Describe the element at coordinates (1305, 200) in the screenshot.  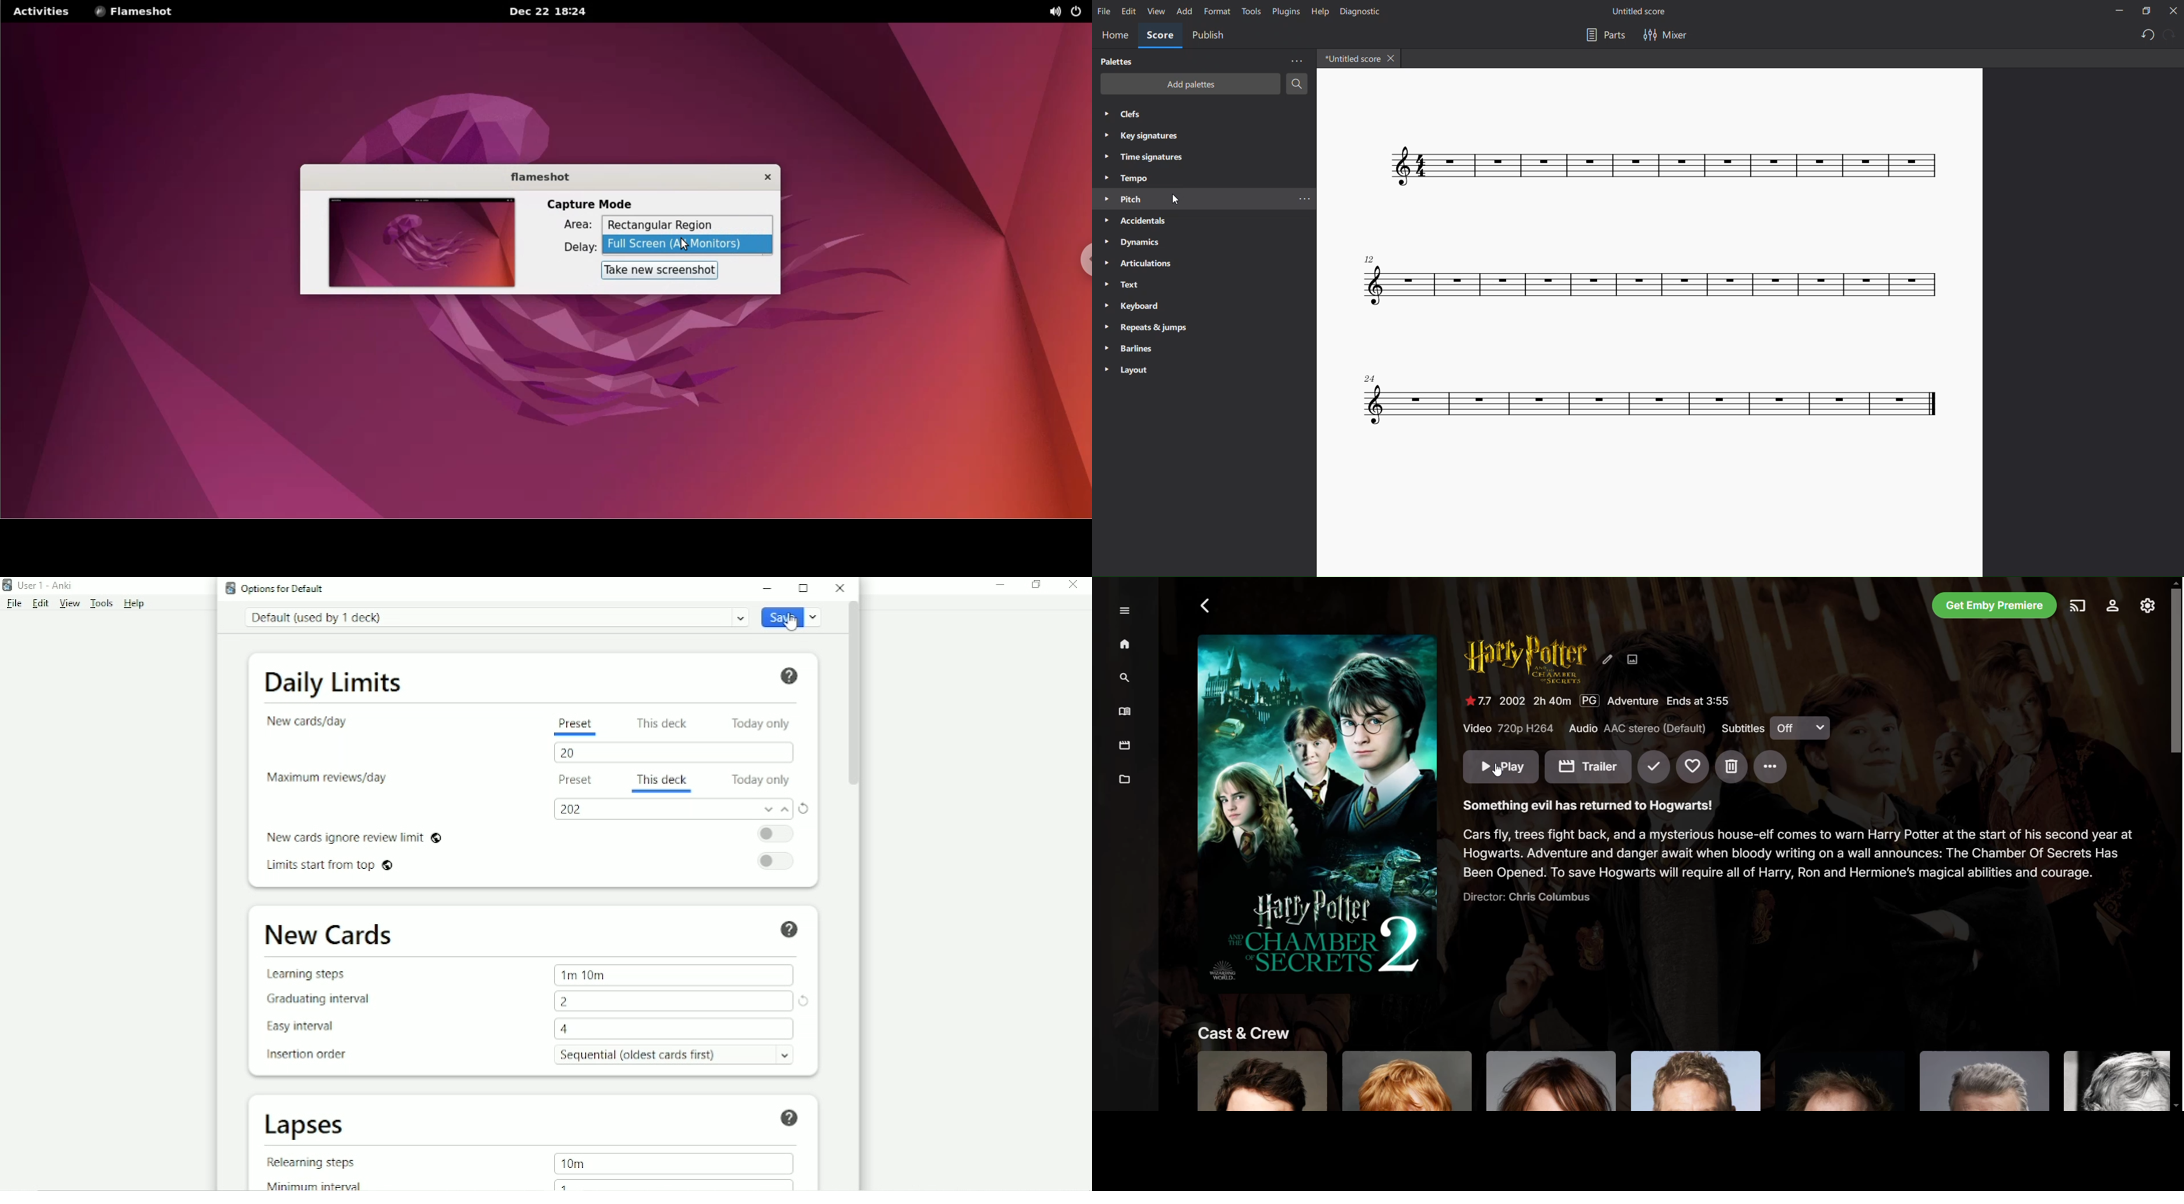
I see `more pitch options` at that location.